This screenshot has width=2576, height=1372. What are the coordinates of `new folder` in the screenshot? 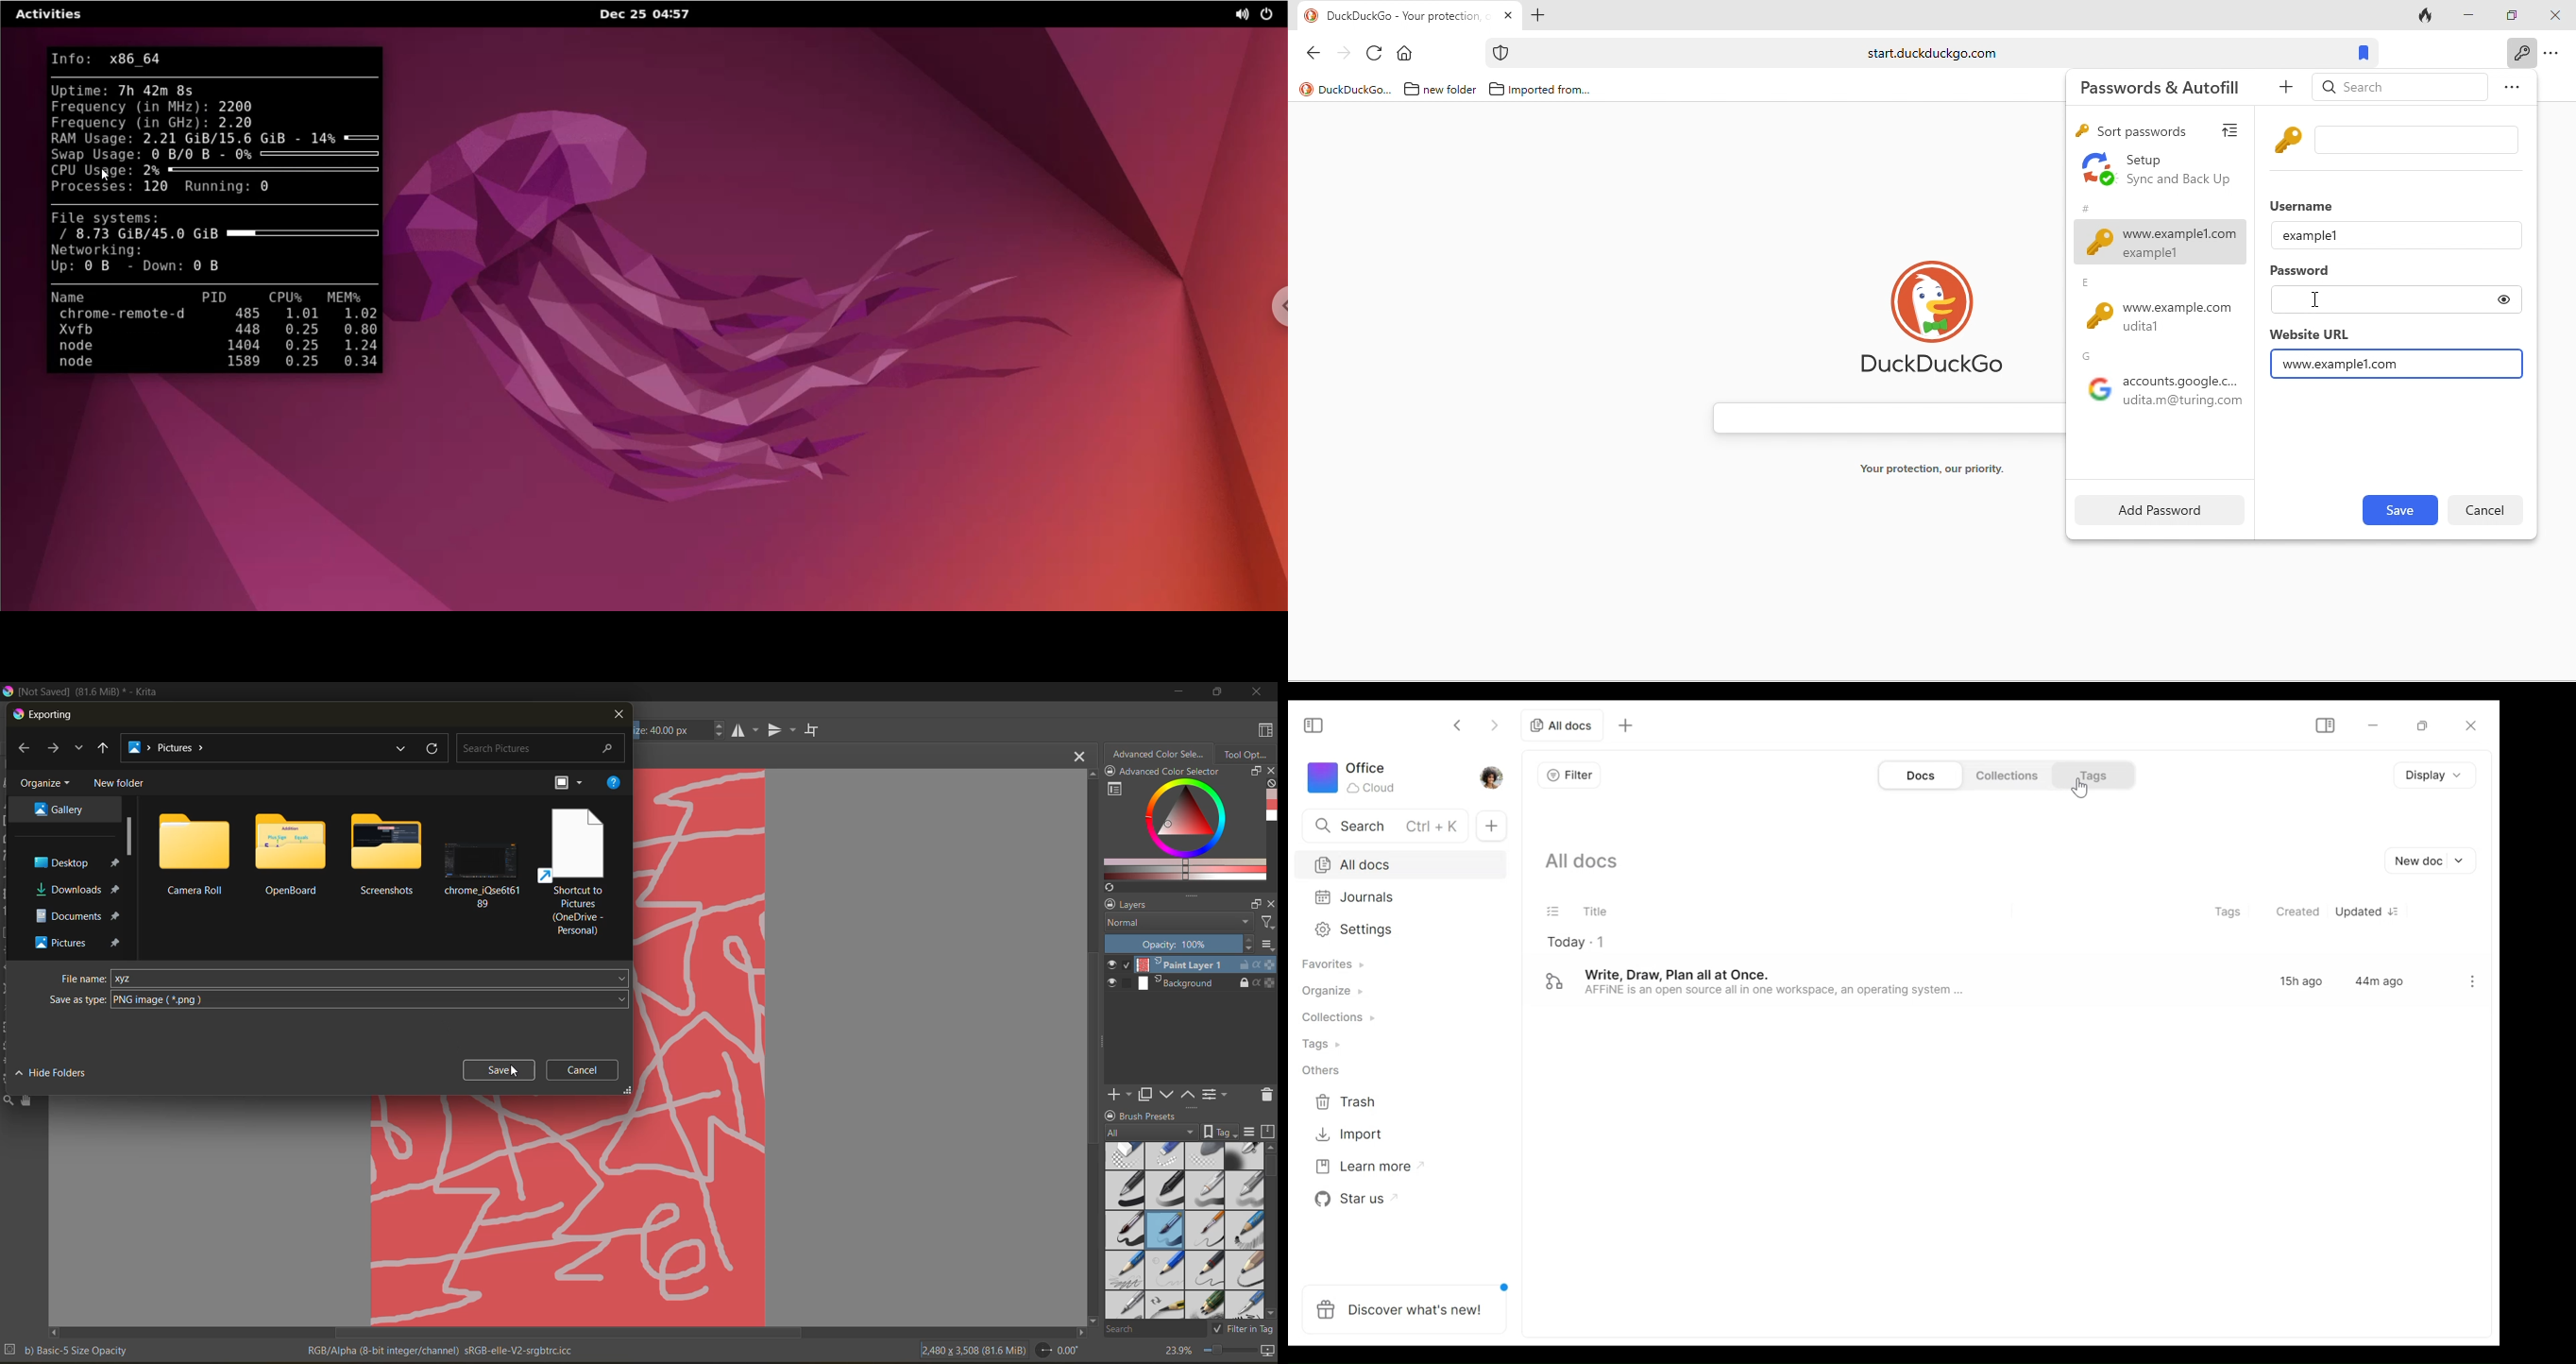 It's located at (122, 783).